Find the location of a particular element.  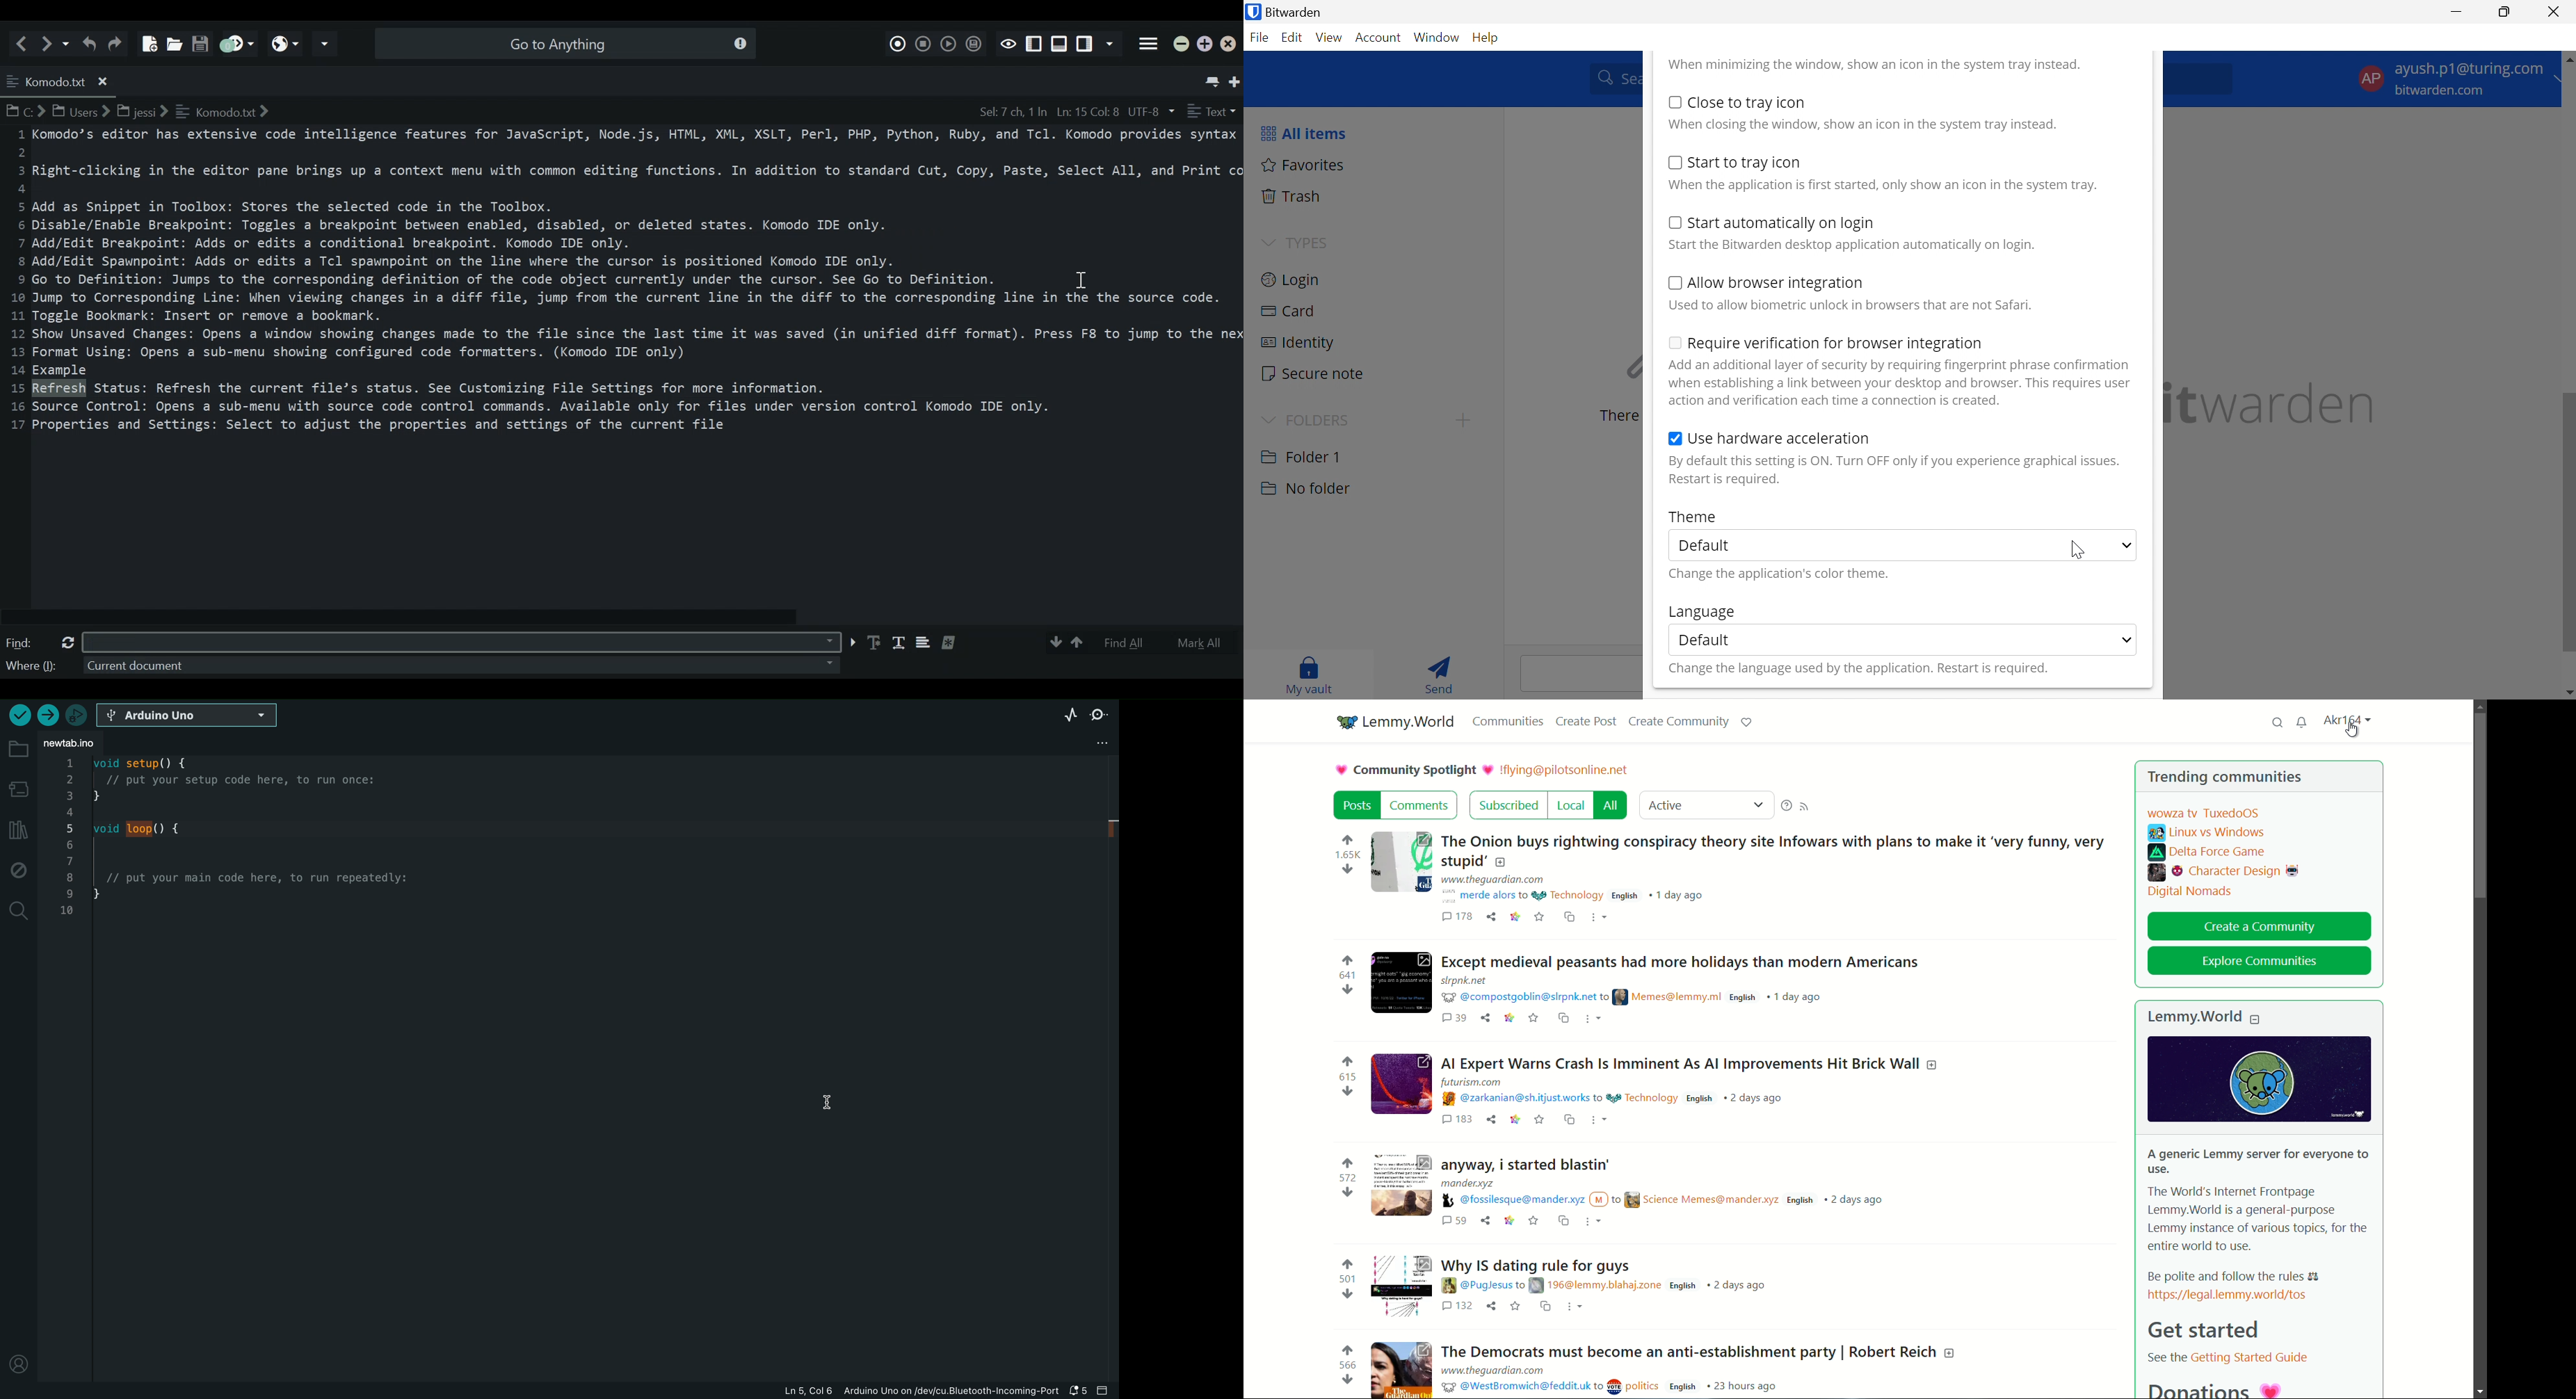

Where is located at coordinates (30, 668).